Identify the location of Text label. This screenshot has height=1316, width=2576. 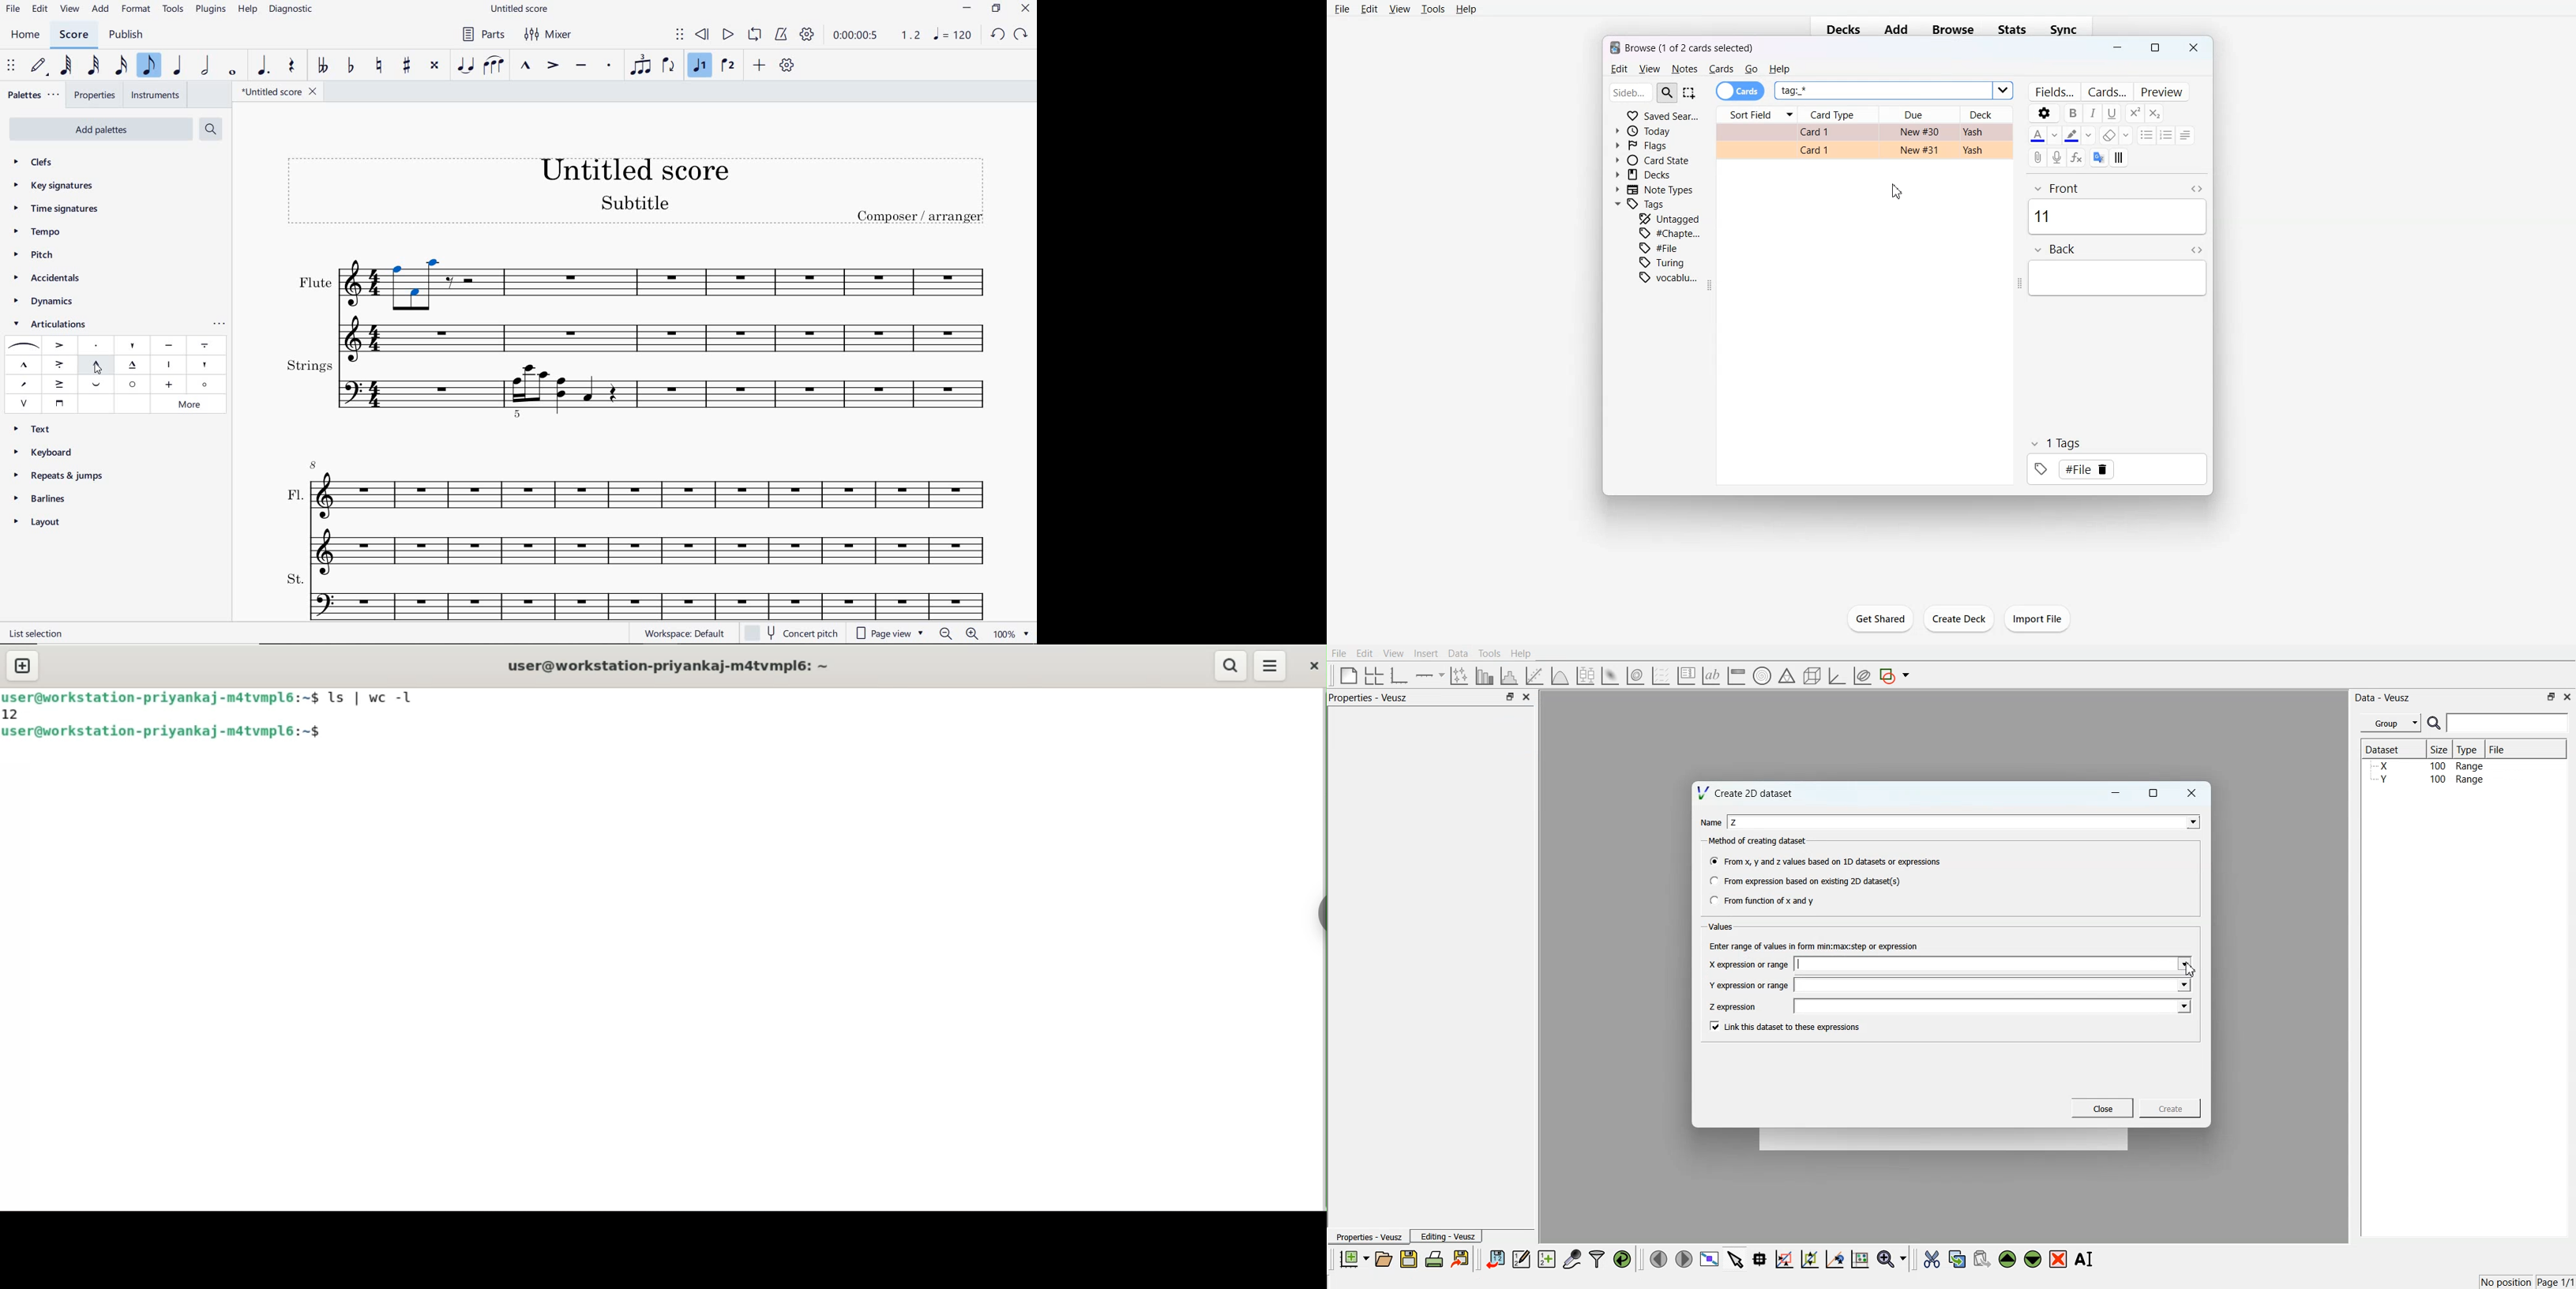
(1711, 676).